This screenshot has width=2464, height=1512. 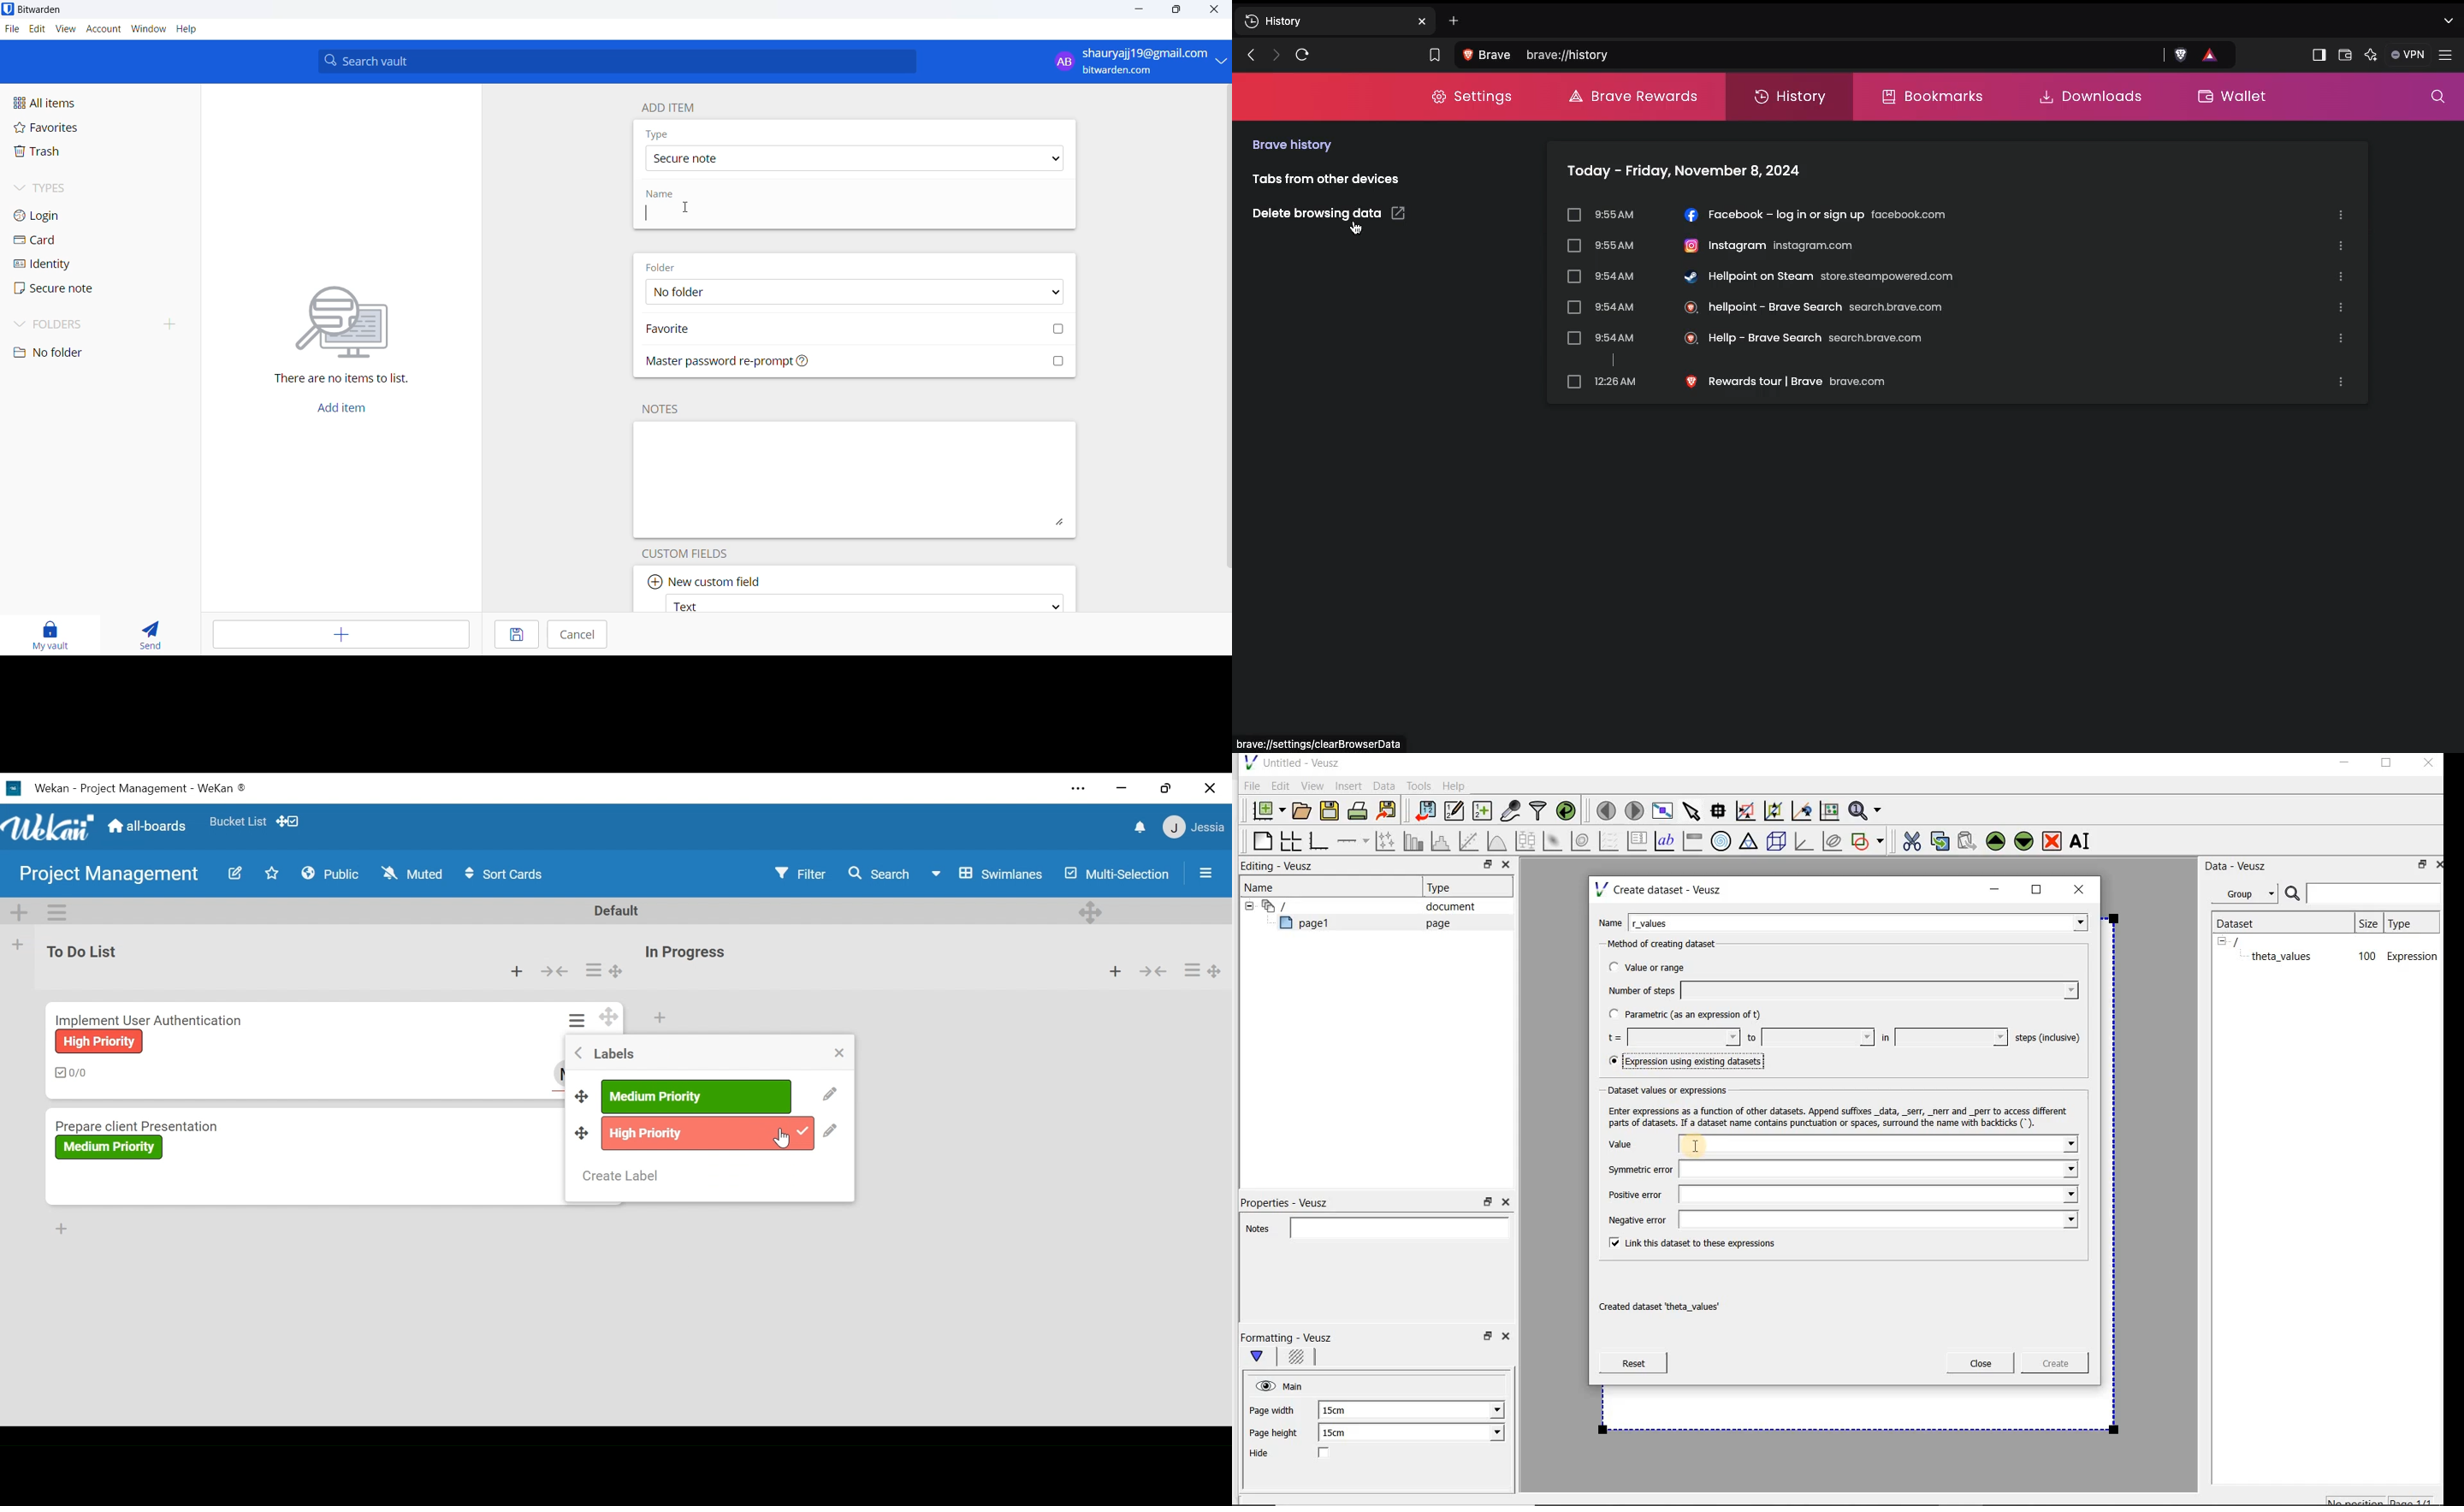 I want to click on Cursor, so click(x=1713, y=1142).